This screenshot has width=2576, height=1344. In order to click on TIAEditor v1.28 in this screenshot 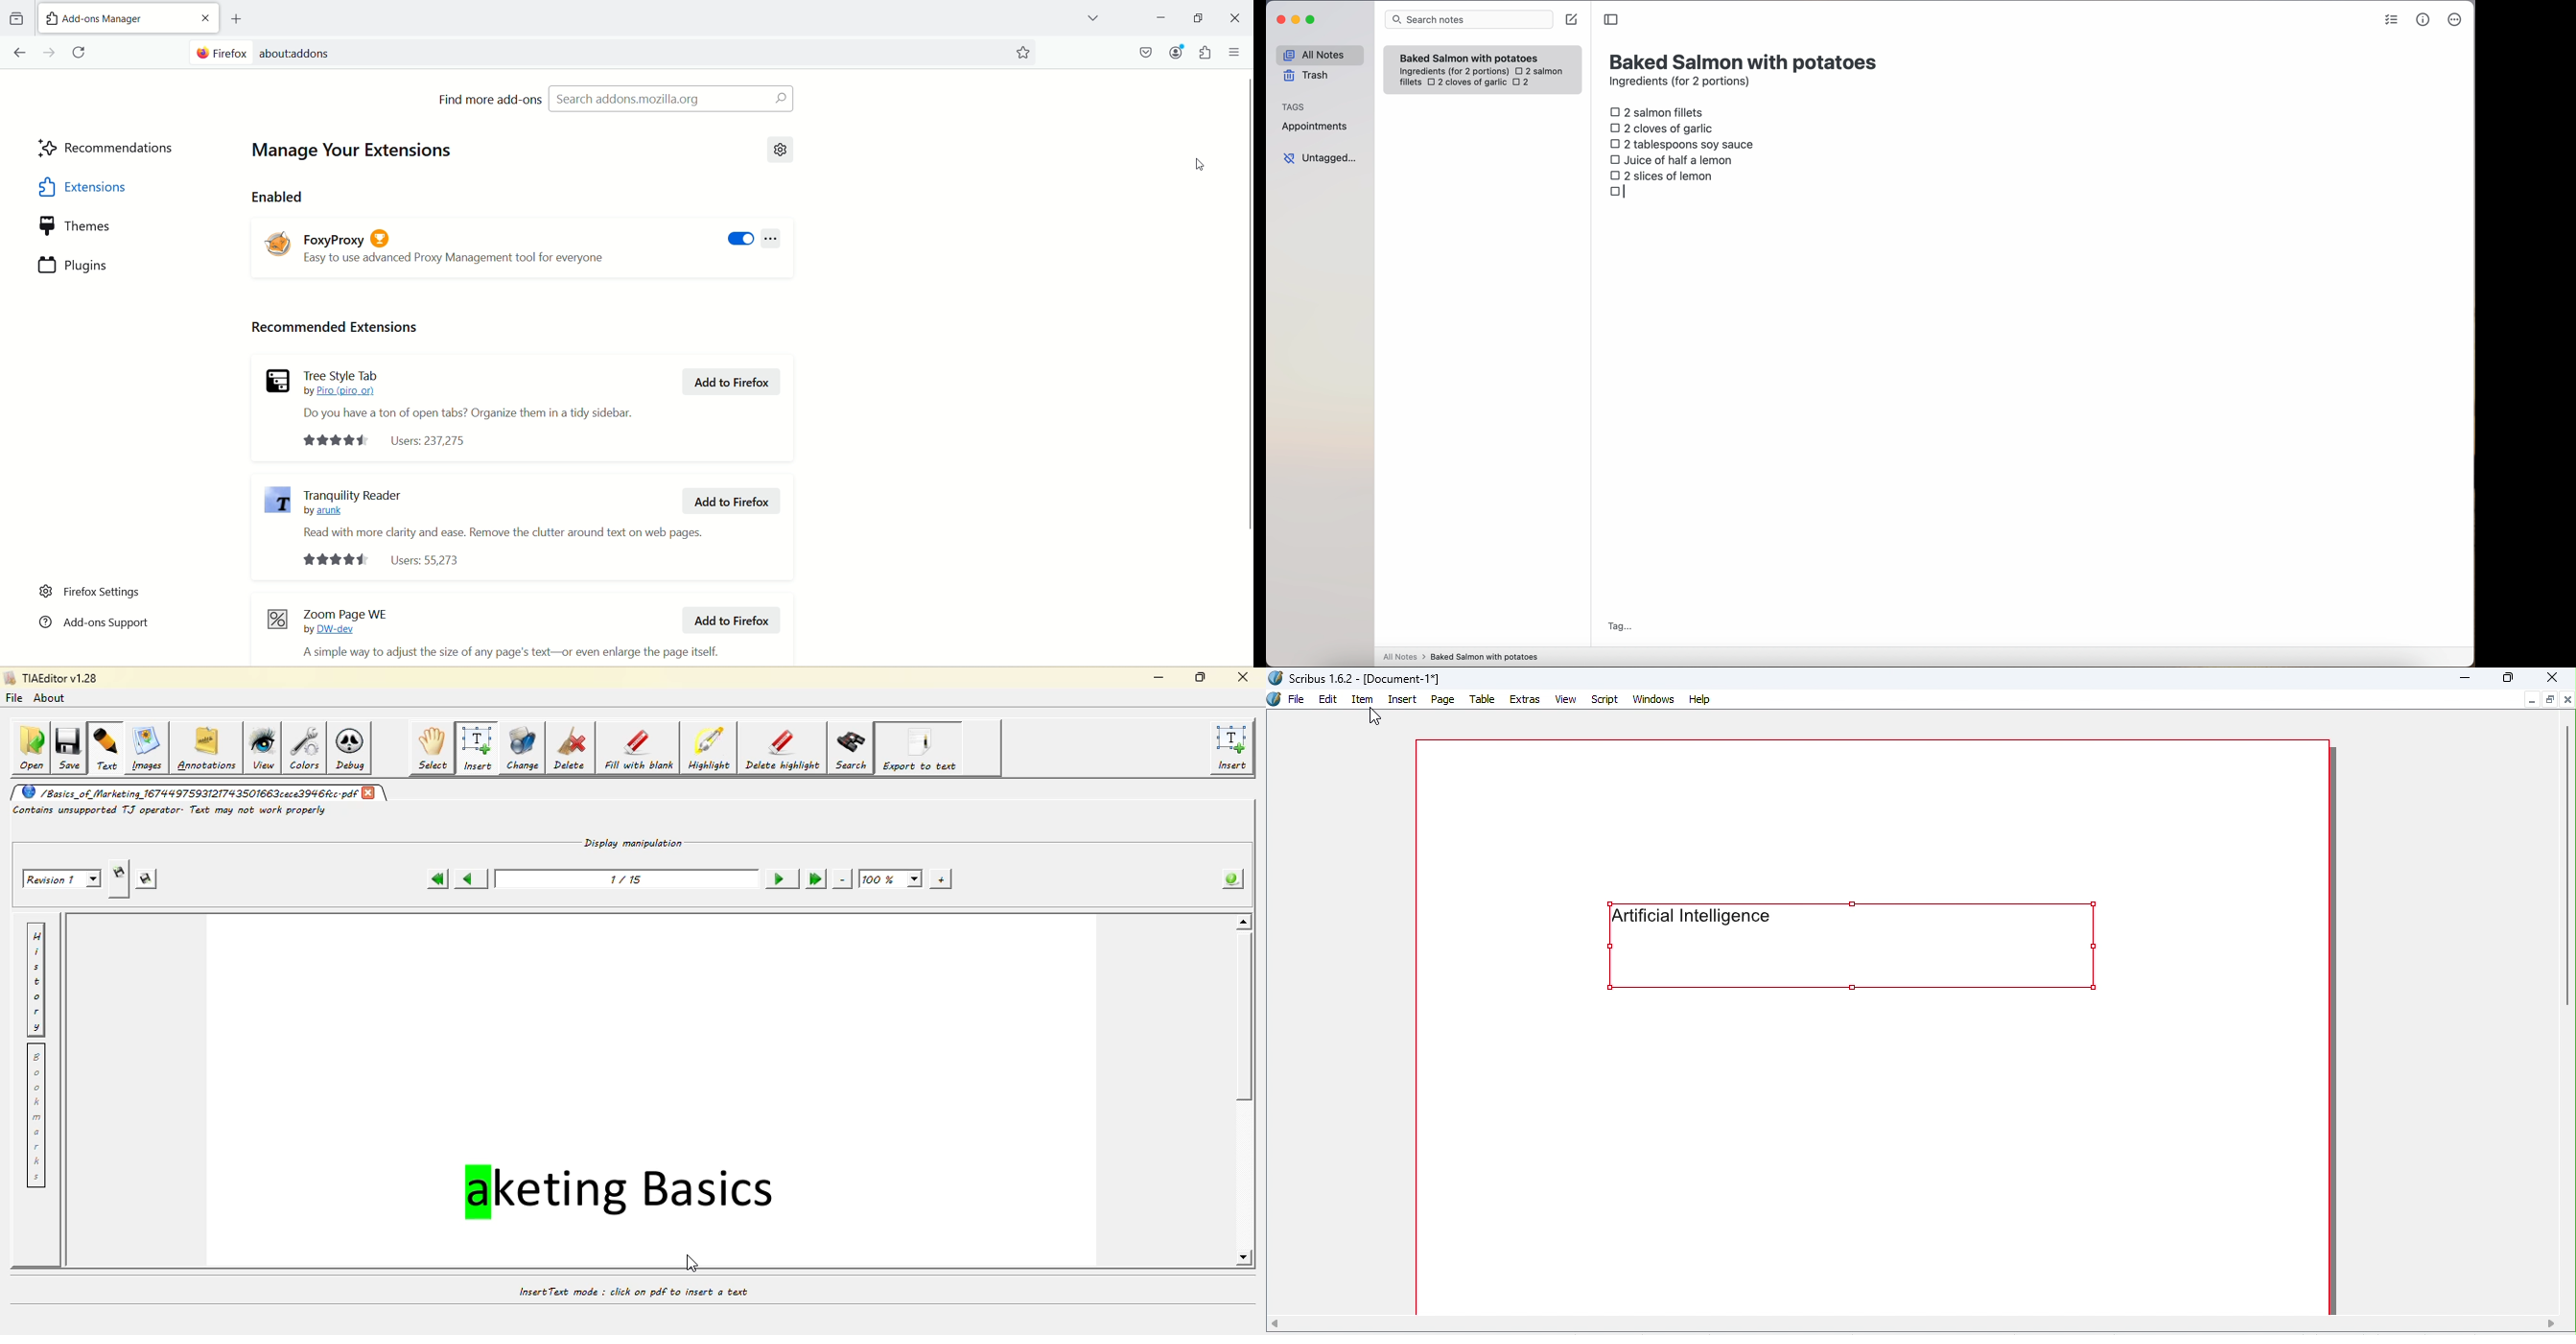, I will do `click(52, 679)`.